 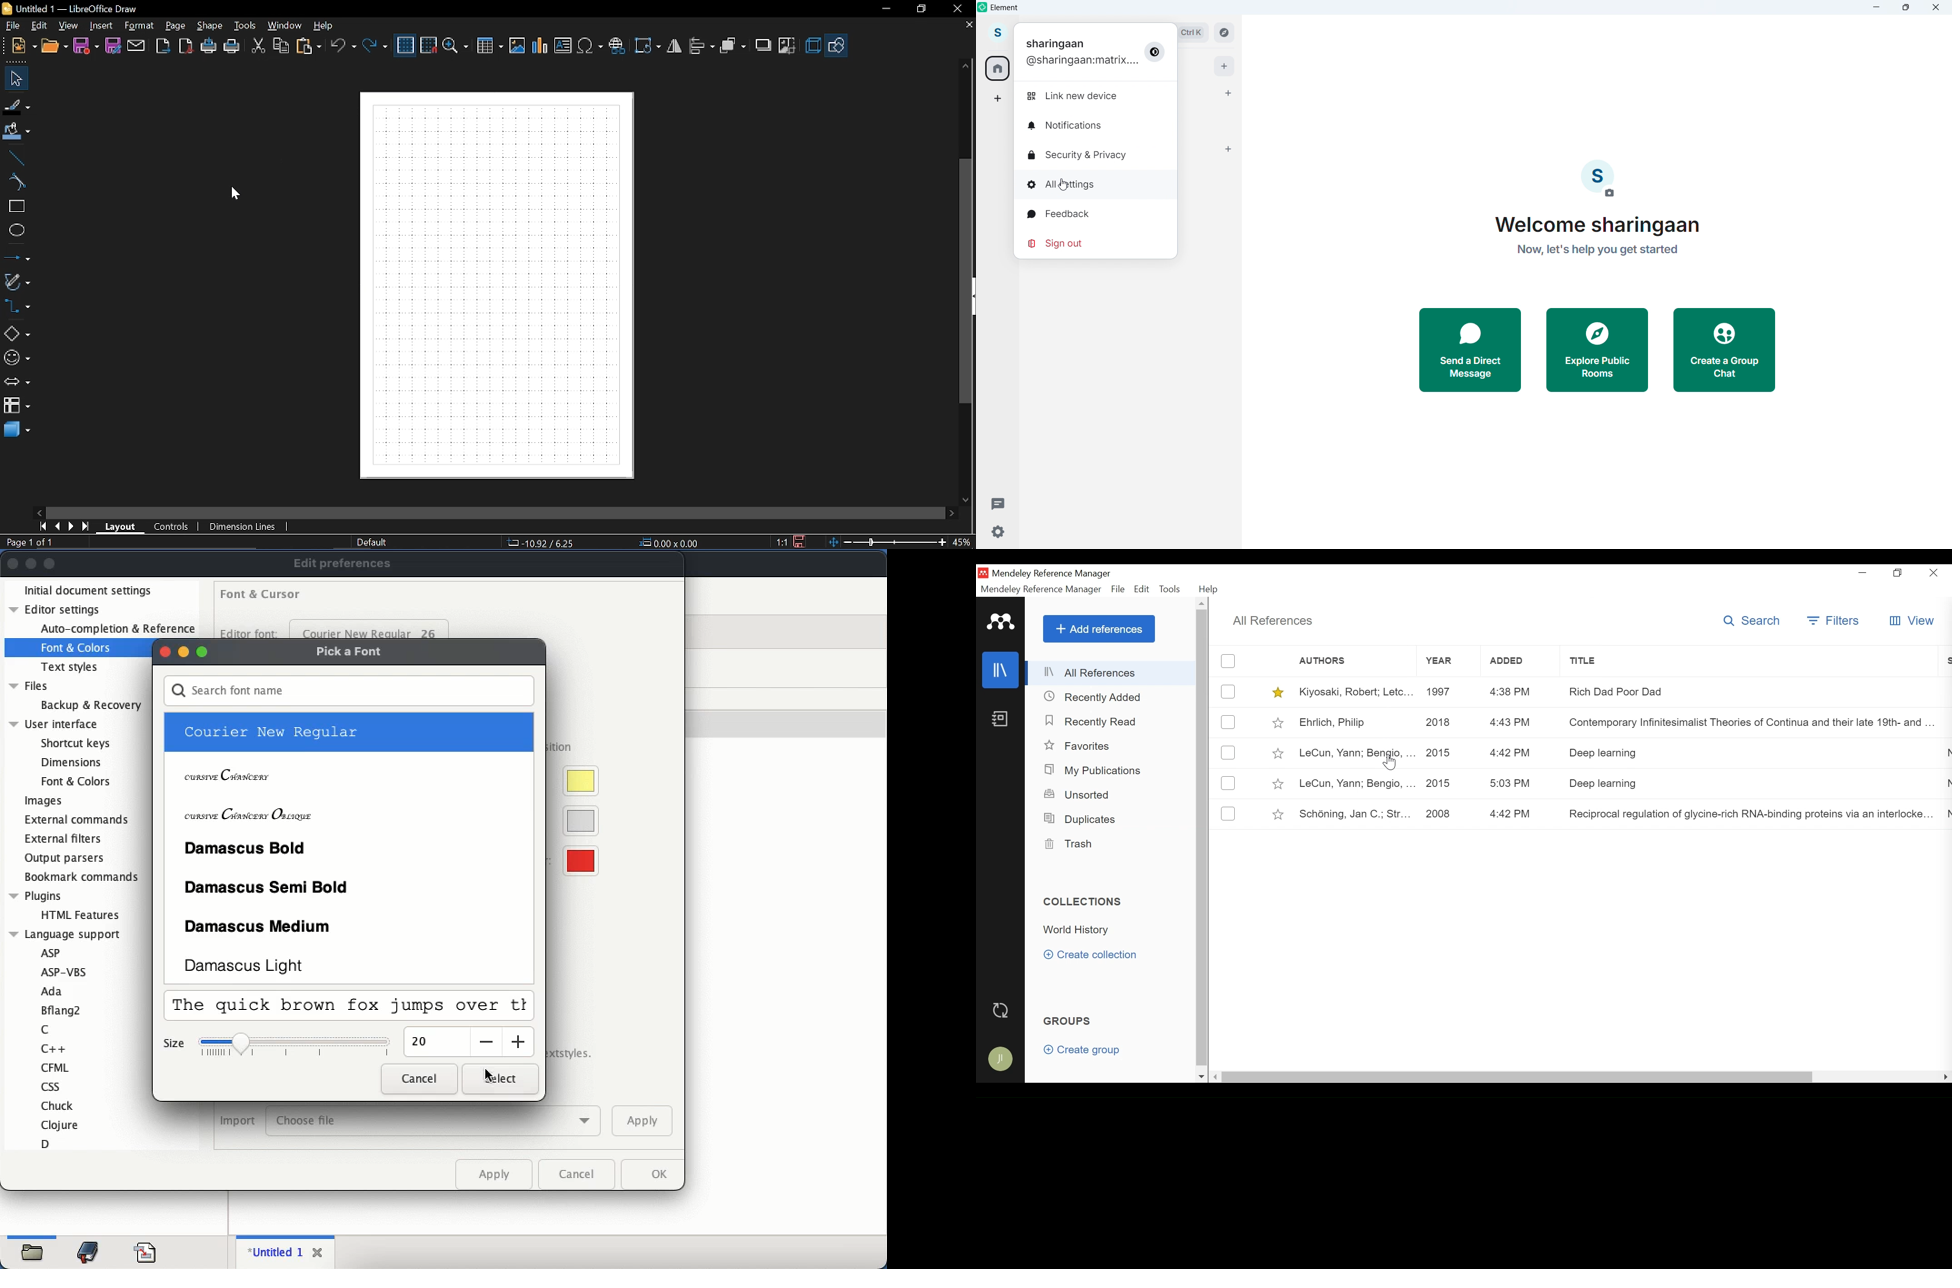 What do you see at coordinates (72, 763) in the screenshot?
I see `Dimensions` at bounding box center [72, 763].